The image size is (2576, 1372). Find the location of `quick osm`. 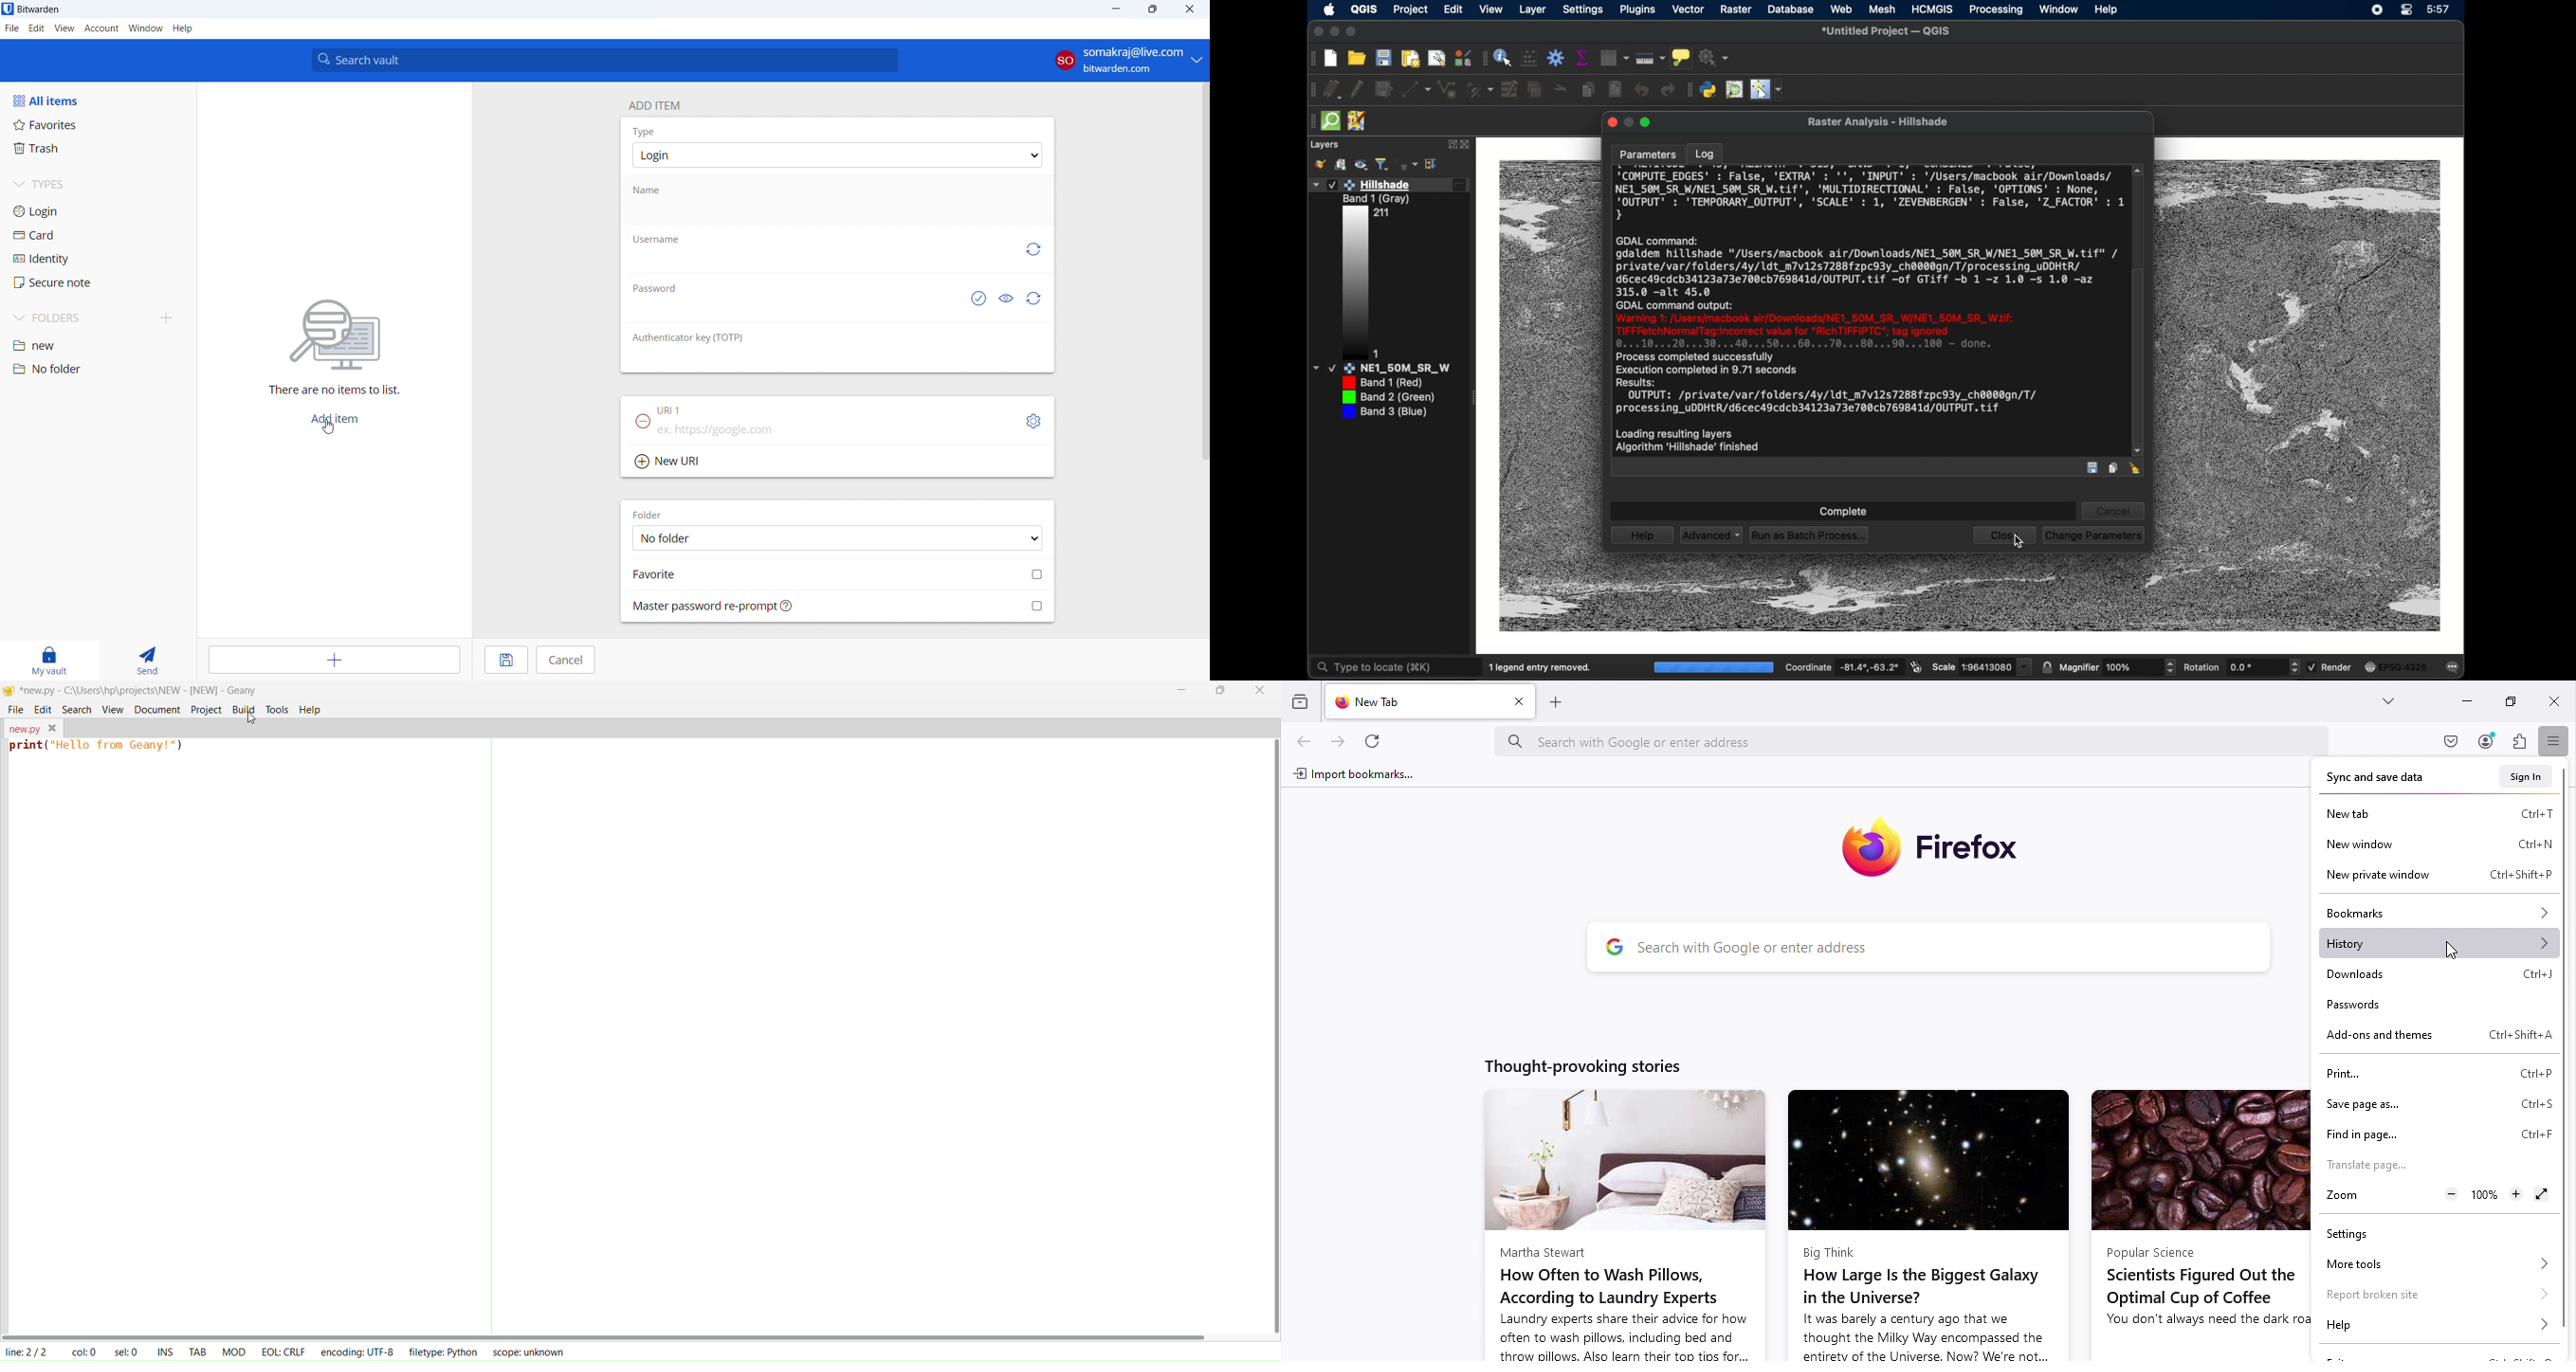

quick osm is located at coordinates (1330, 121).